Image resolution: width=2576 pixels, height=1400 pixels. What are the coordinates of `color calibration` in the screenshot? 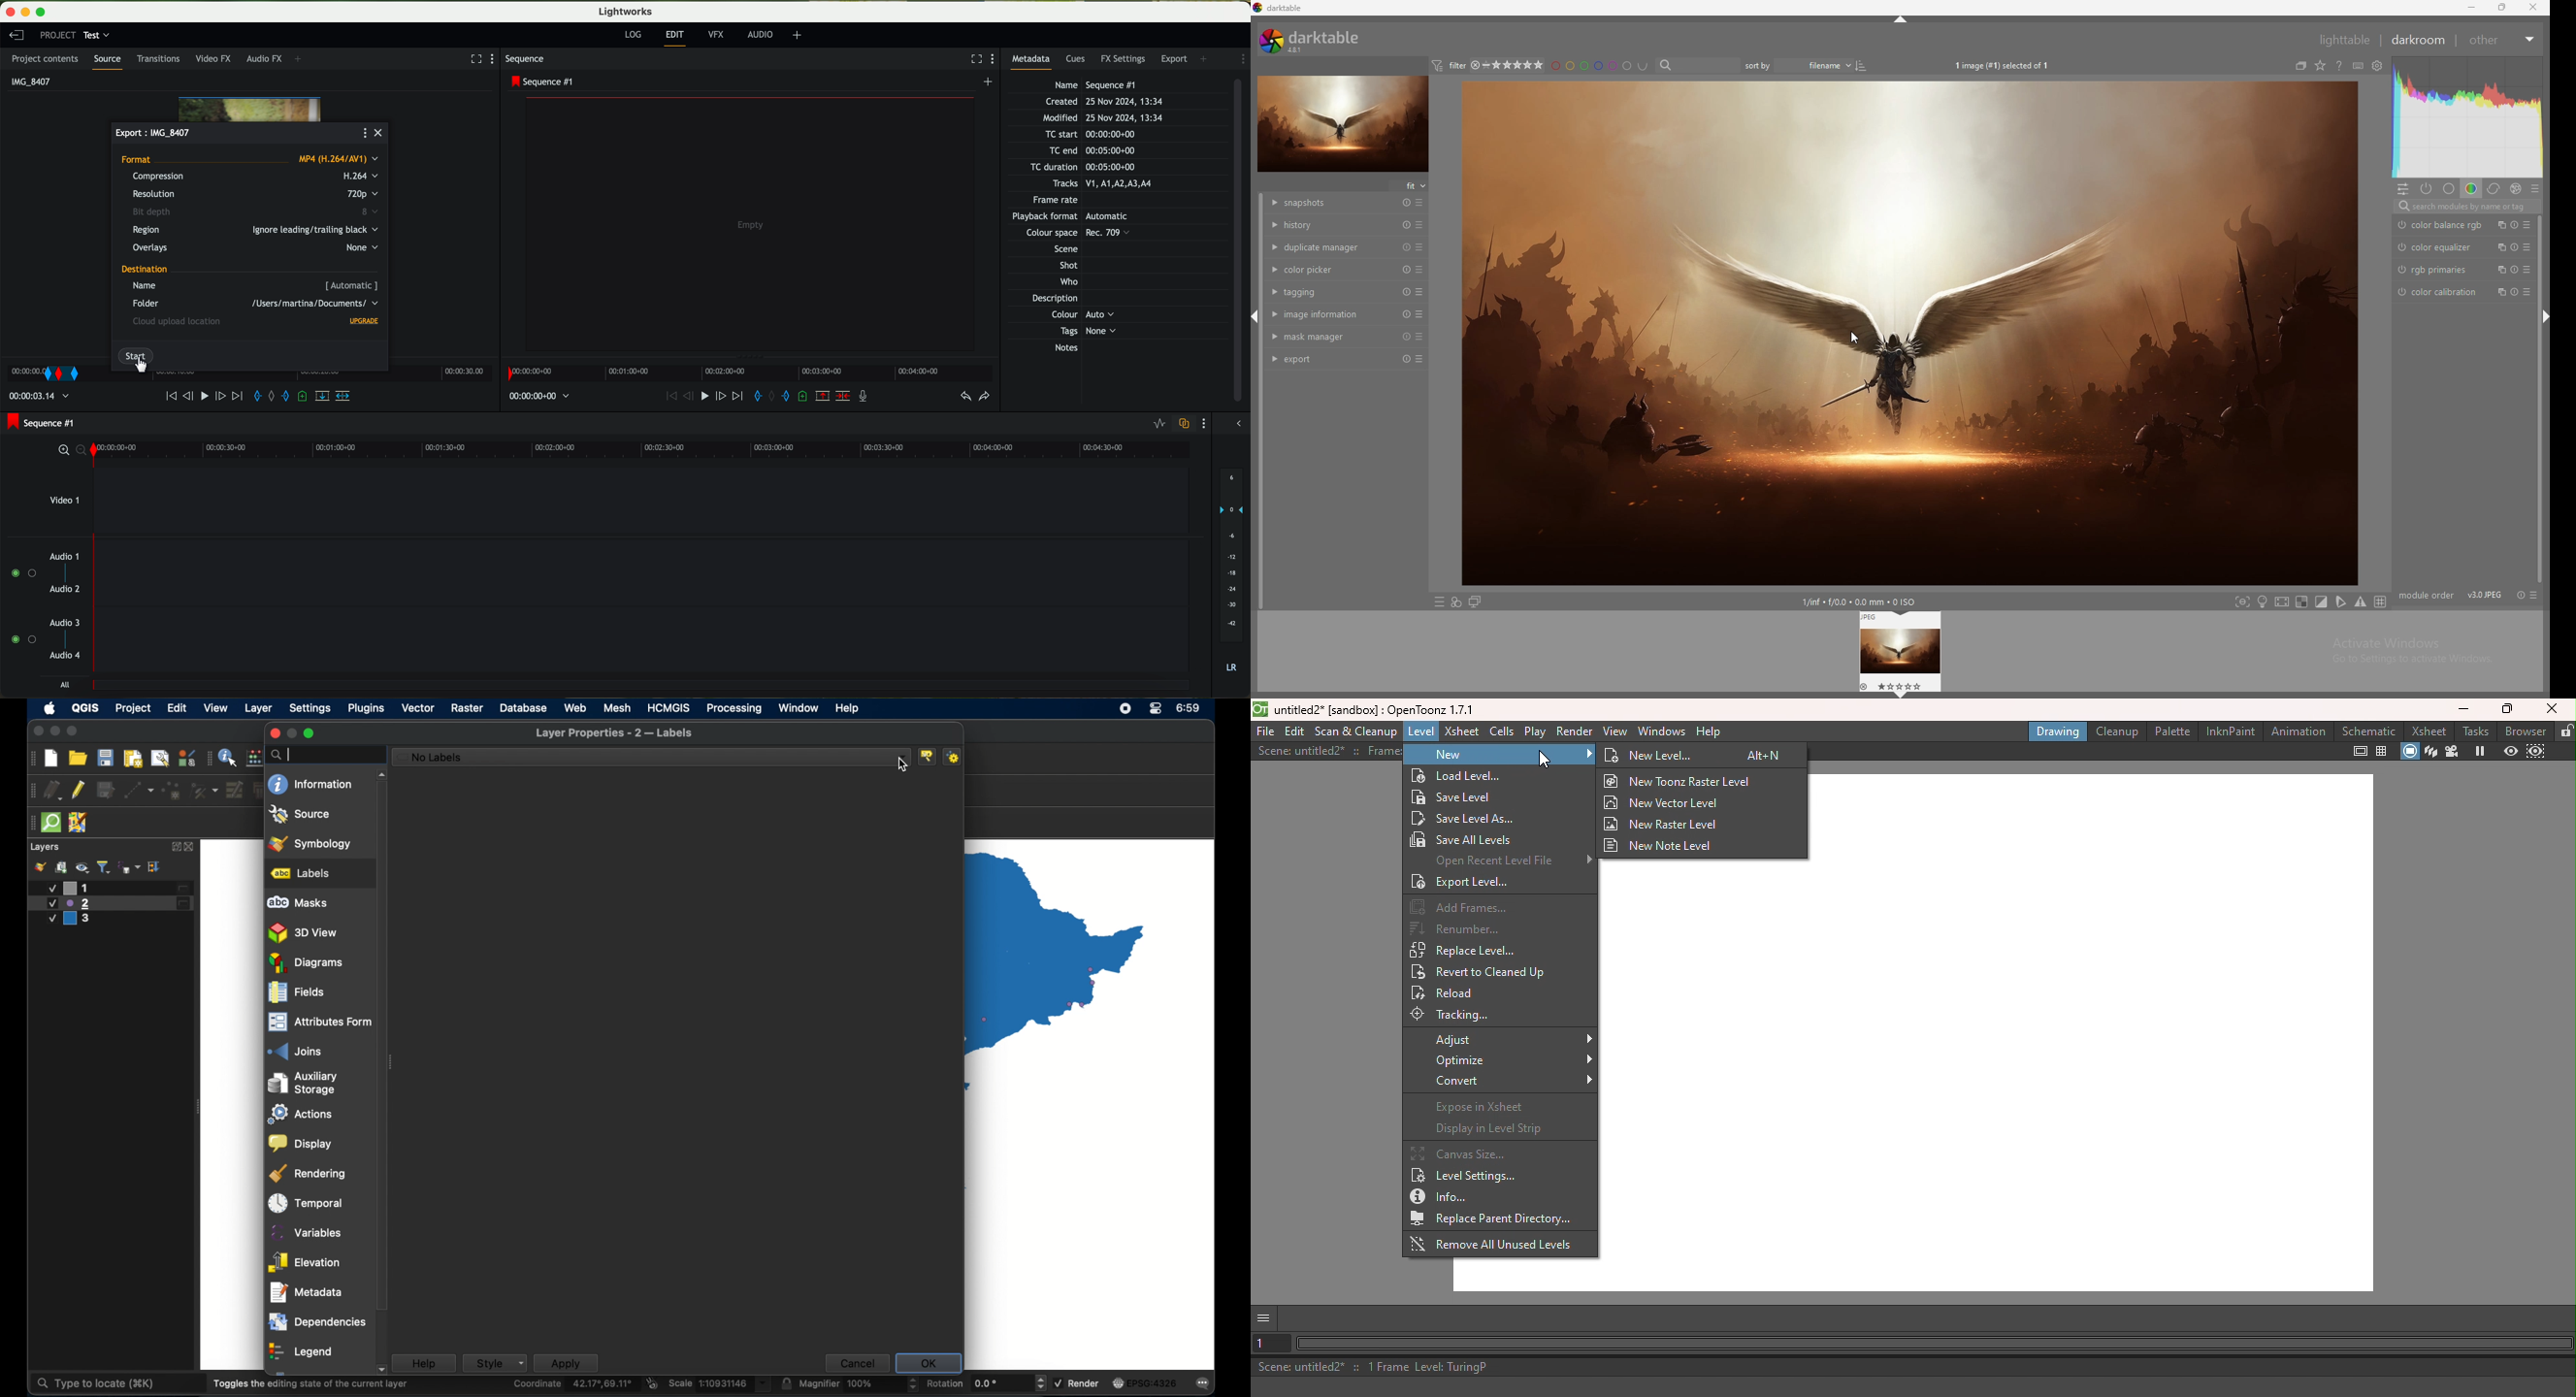 It's located at (2441, 292).